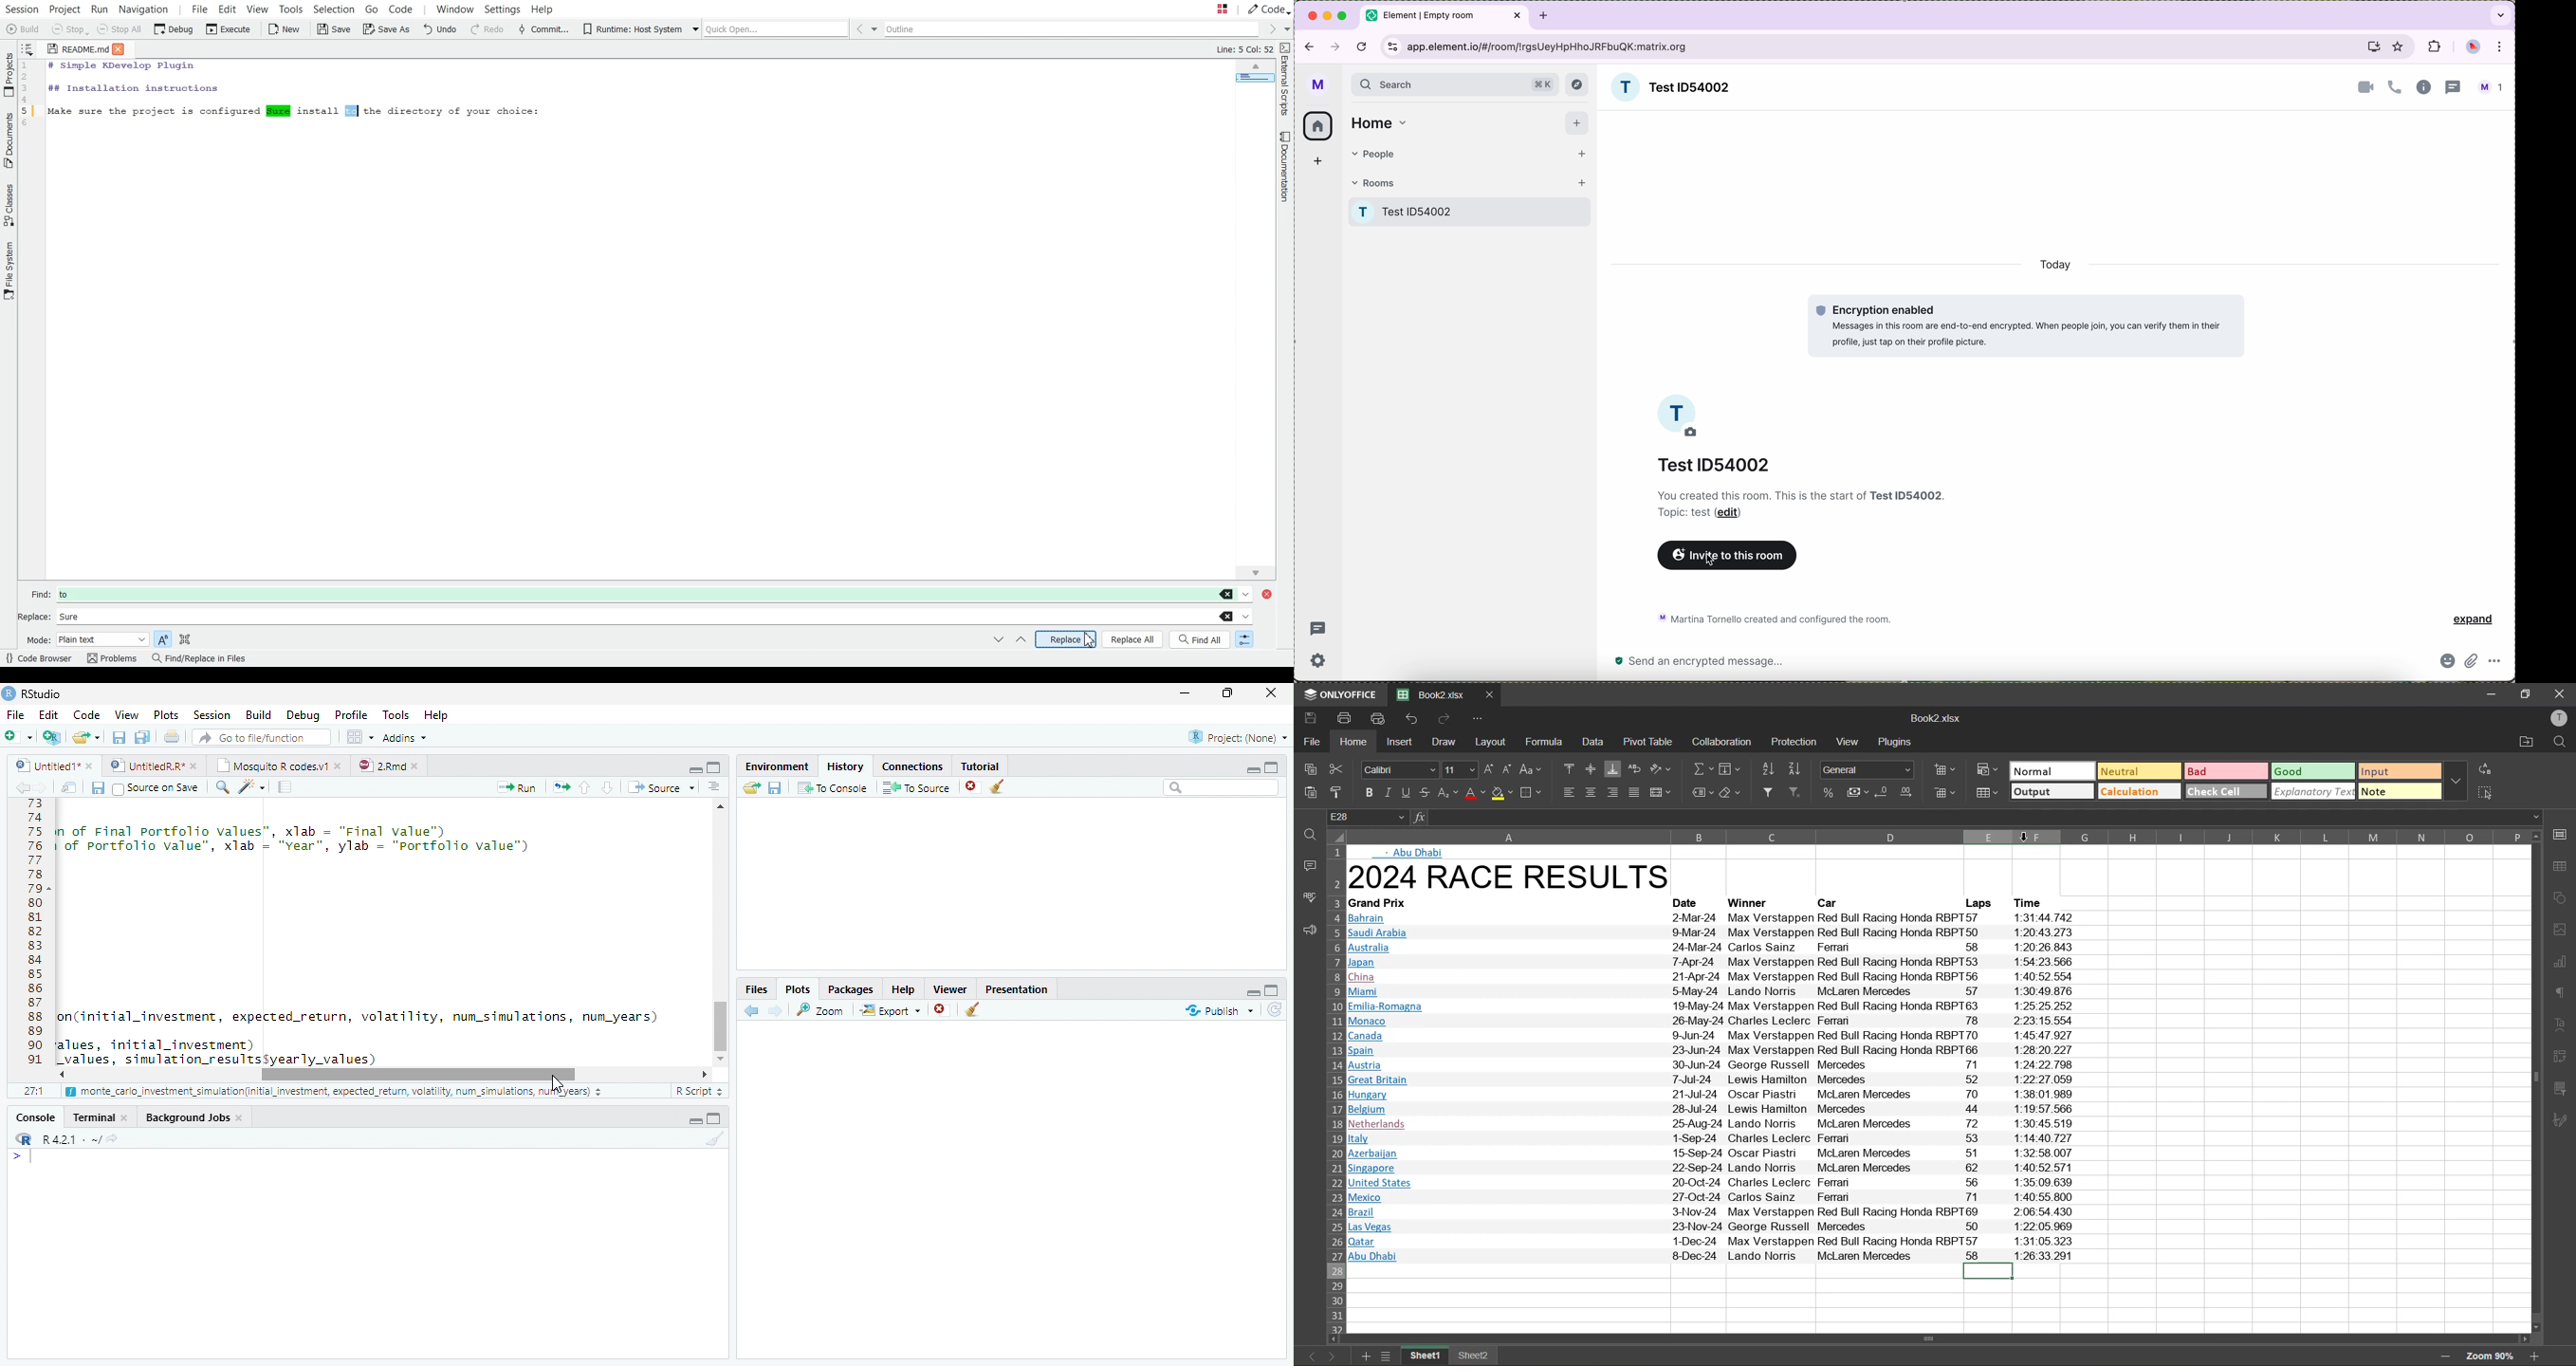 The height and width of the screenshot is (1372, 2576). What do you see at coordinates (33, 939) in the screenshot?
I see `Line Numbers` at bounding box center [33, 939].